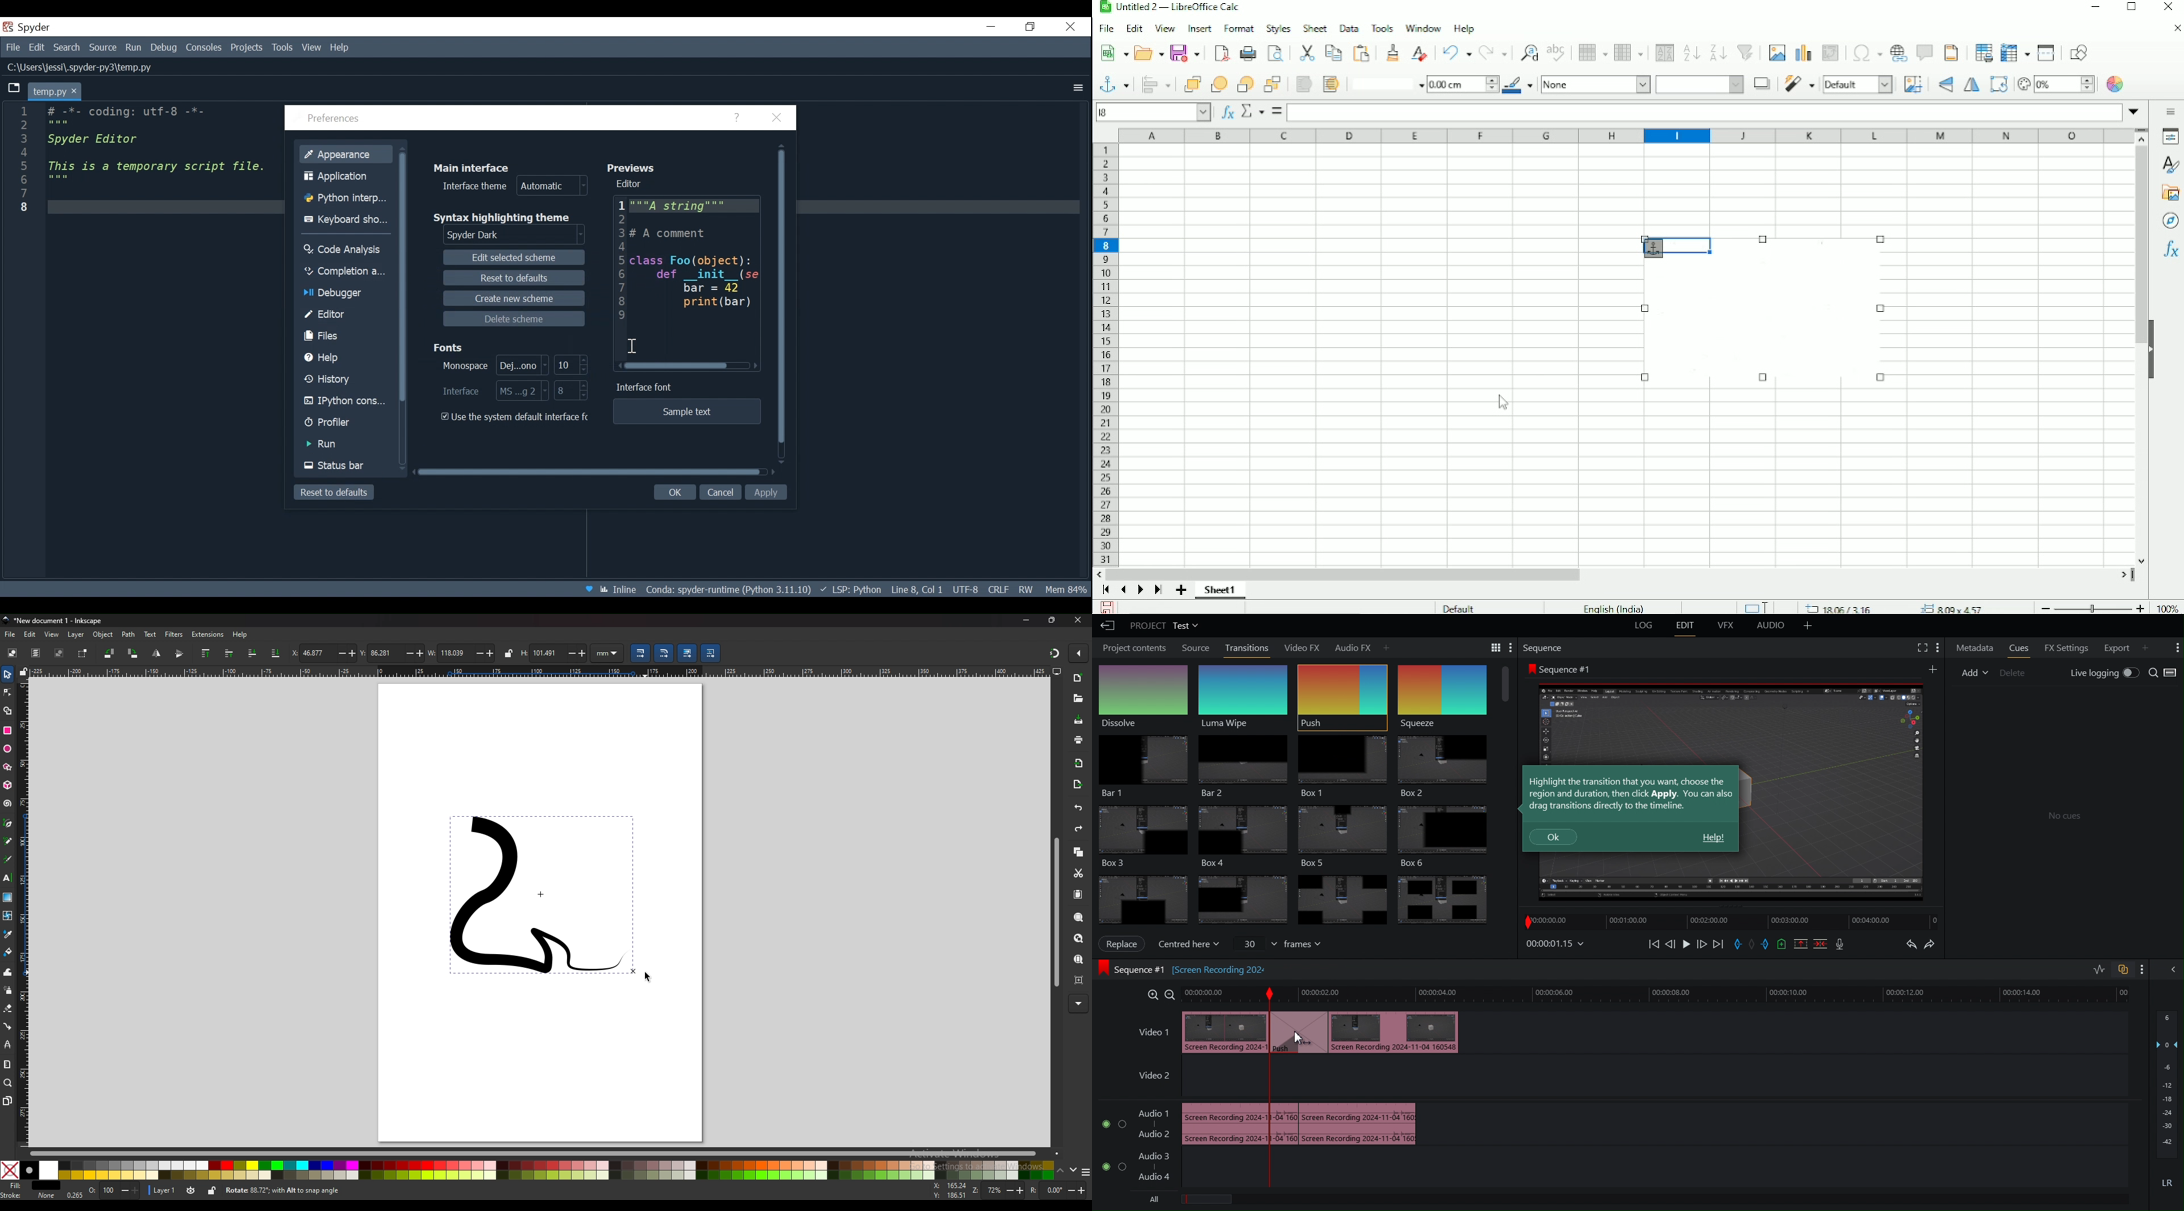  What do you see at coordinates (1222, 54) in the screenshot?
I see `Export directly as PDF` at bounding box center [1222, 54].